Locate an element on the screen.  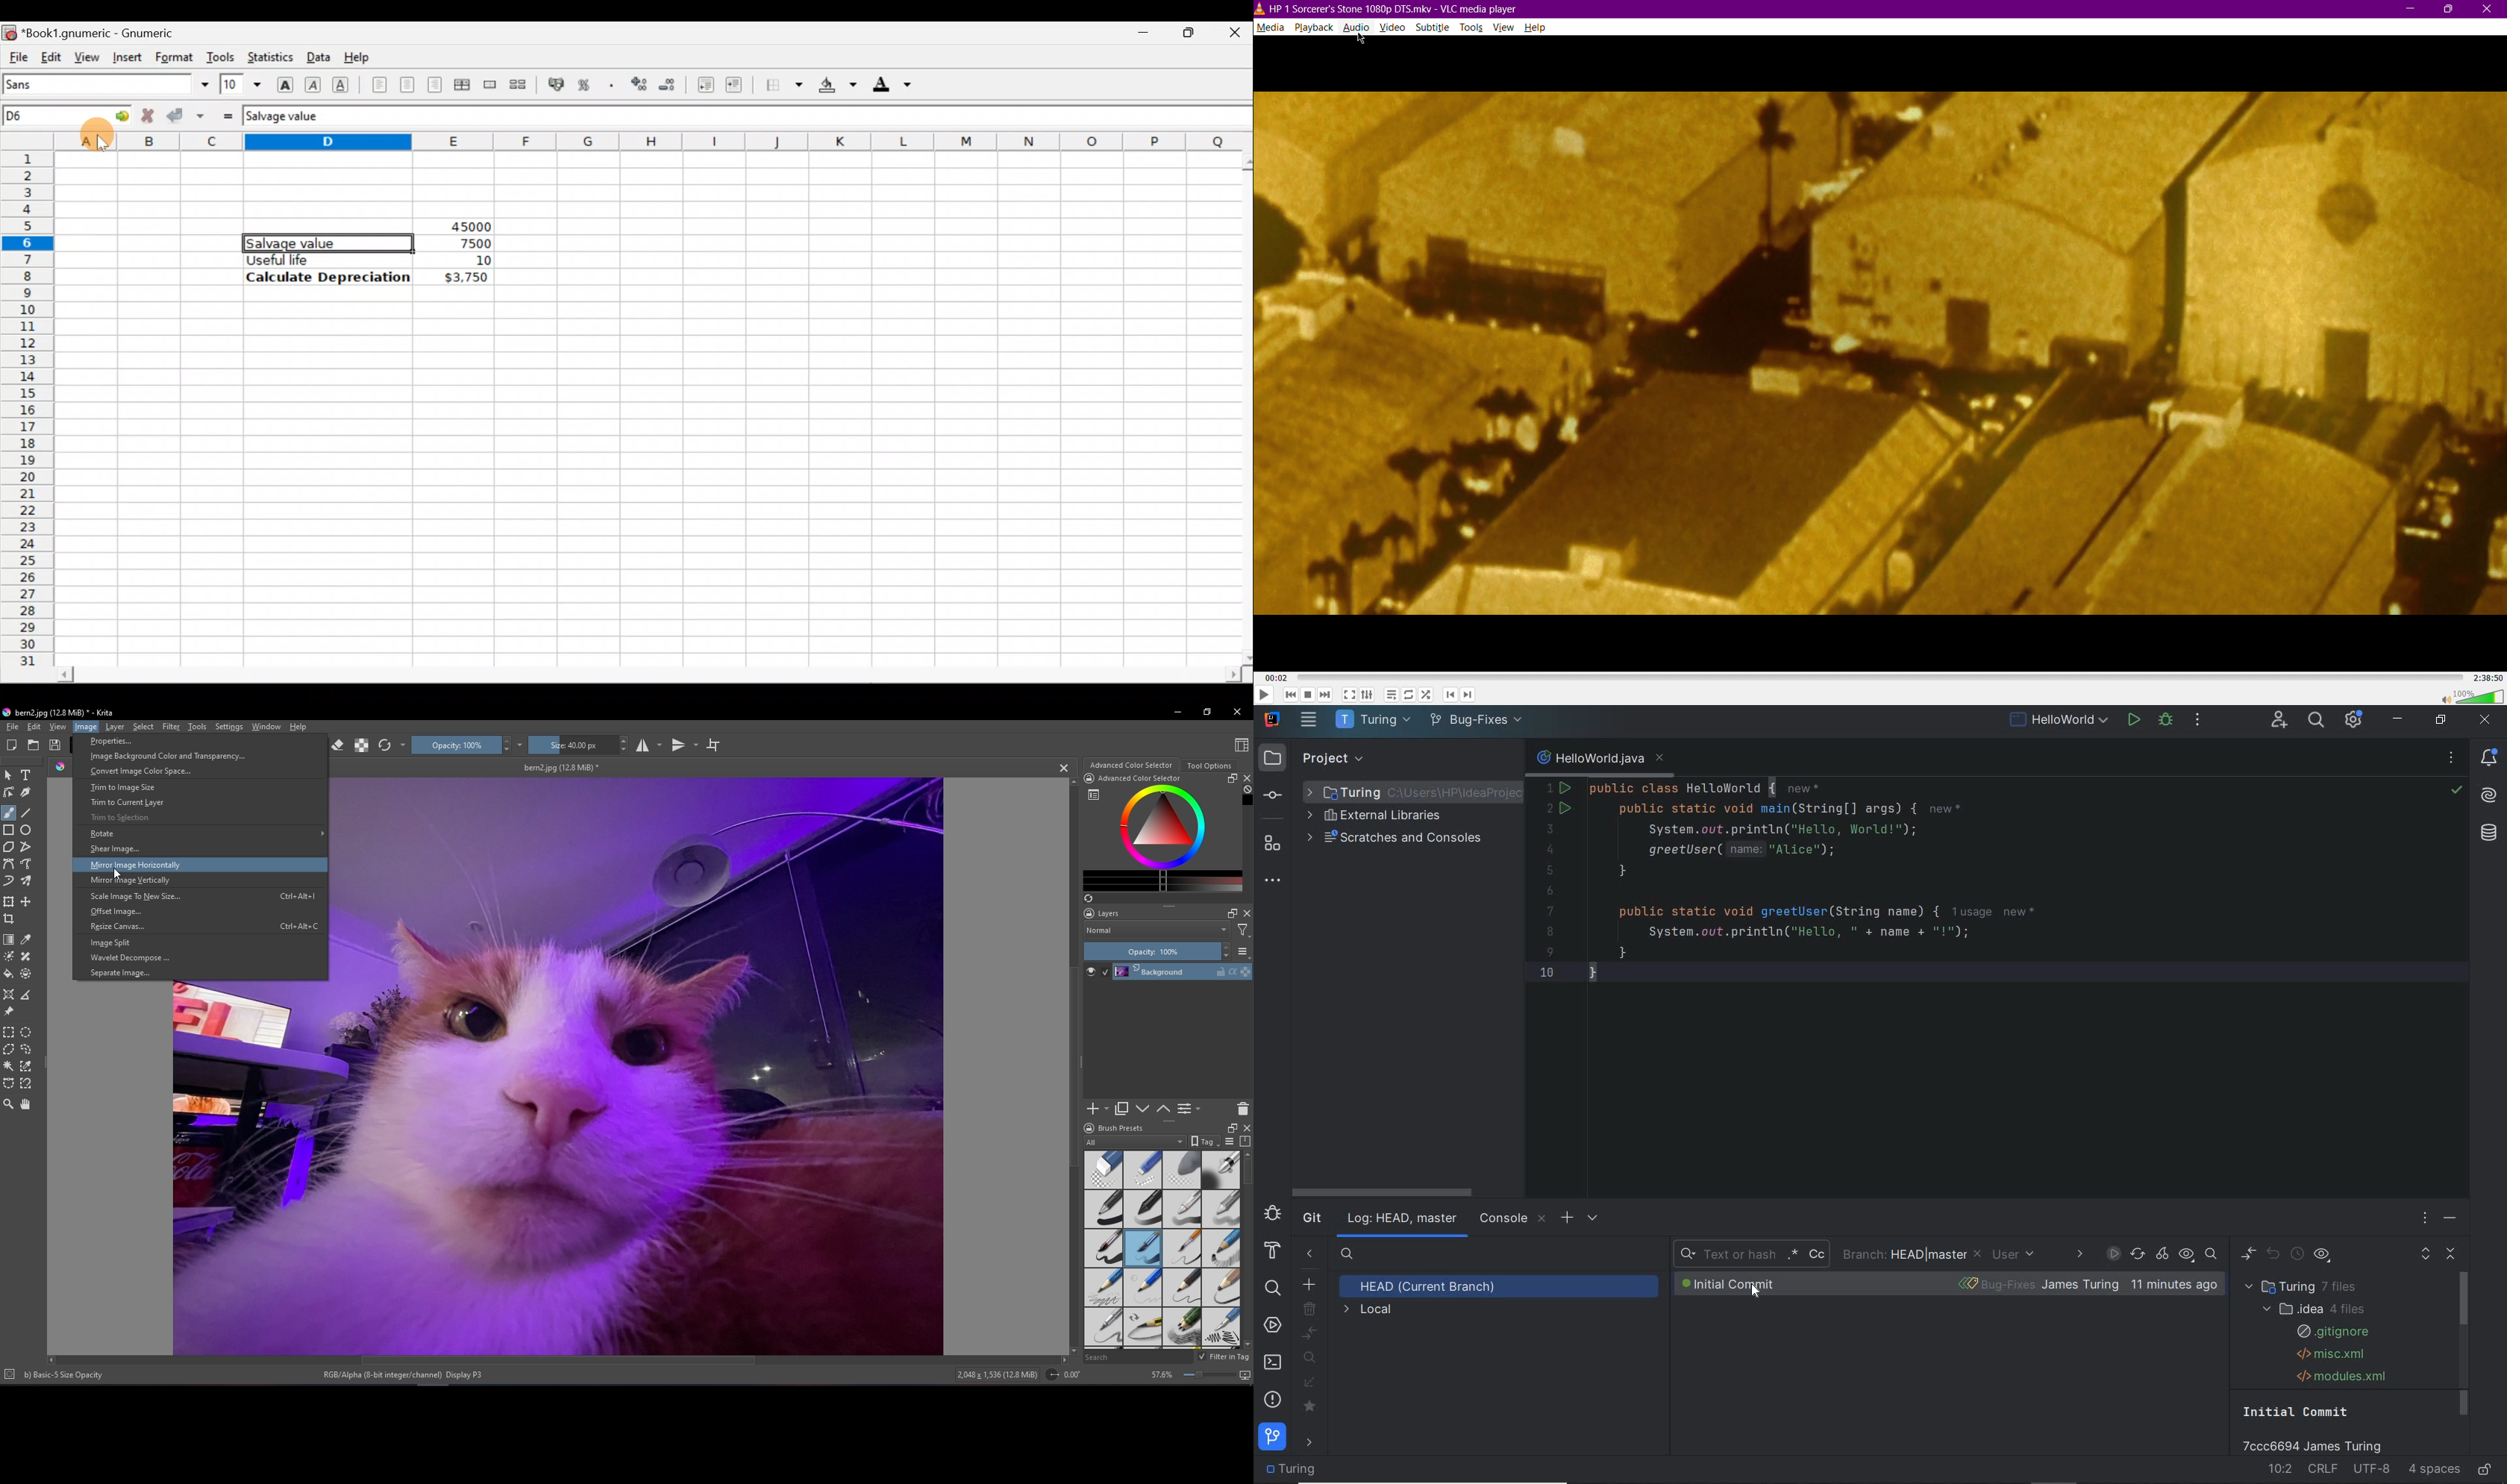
Multibrush tool is located at coordinates (25, 881).